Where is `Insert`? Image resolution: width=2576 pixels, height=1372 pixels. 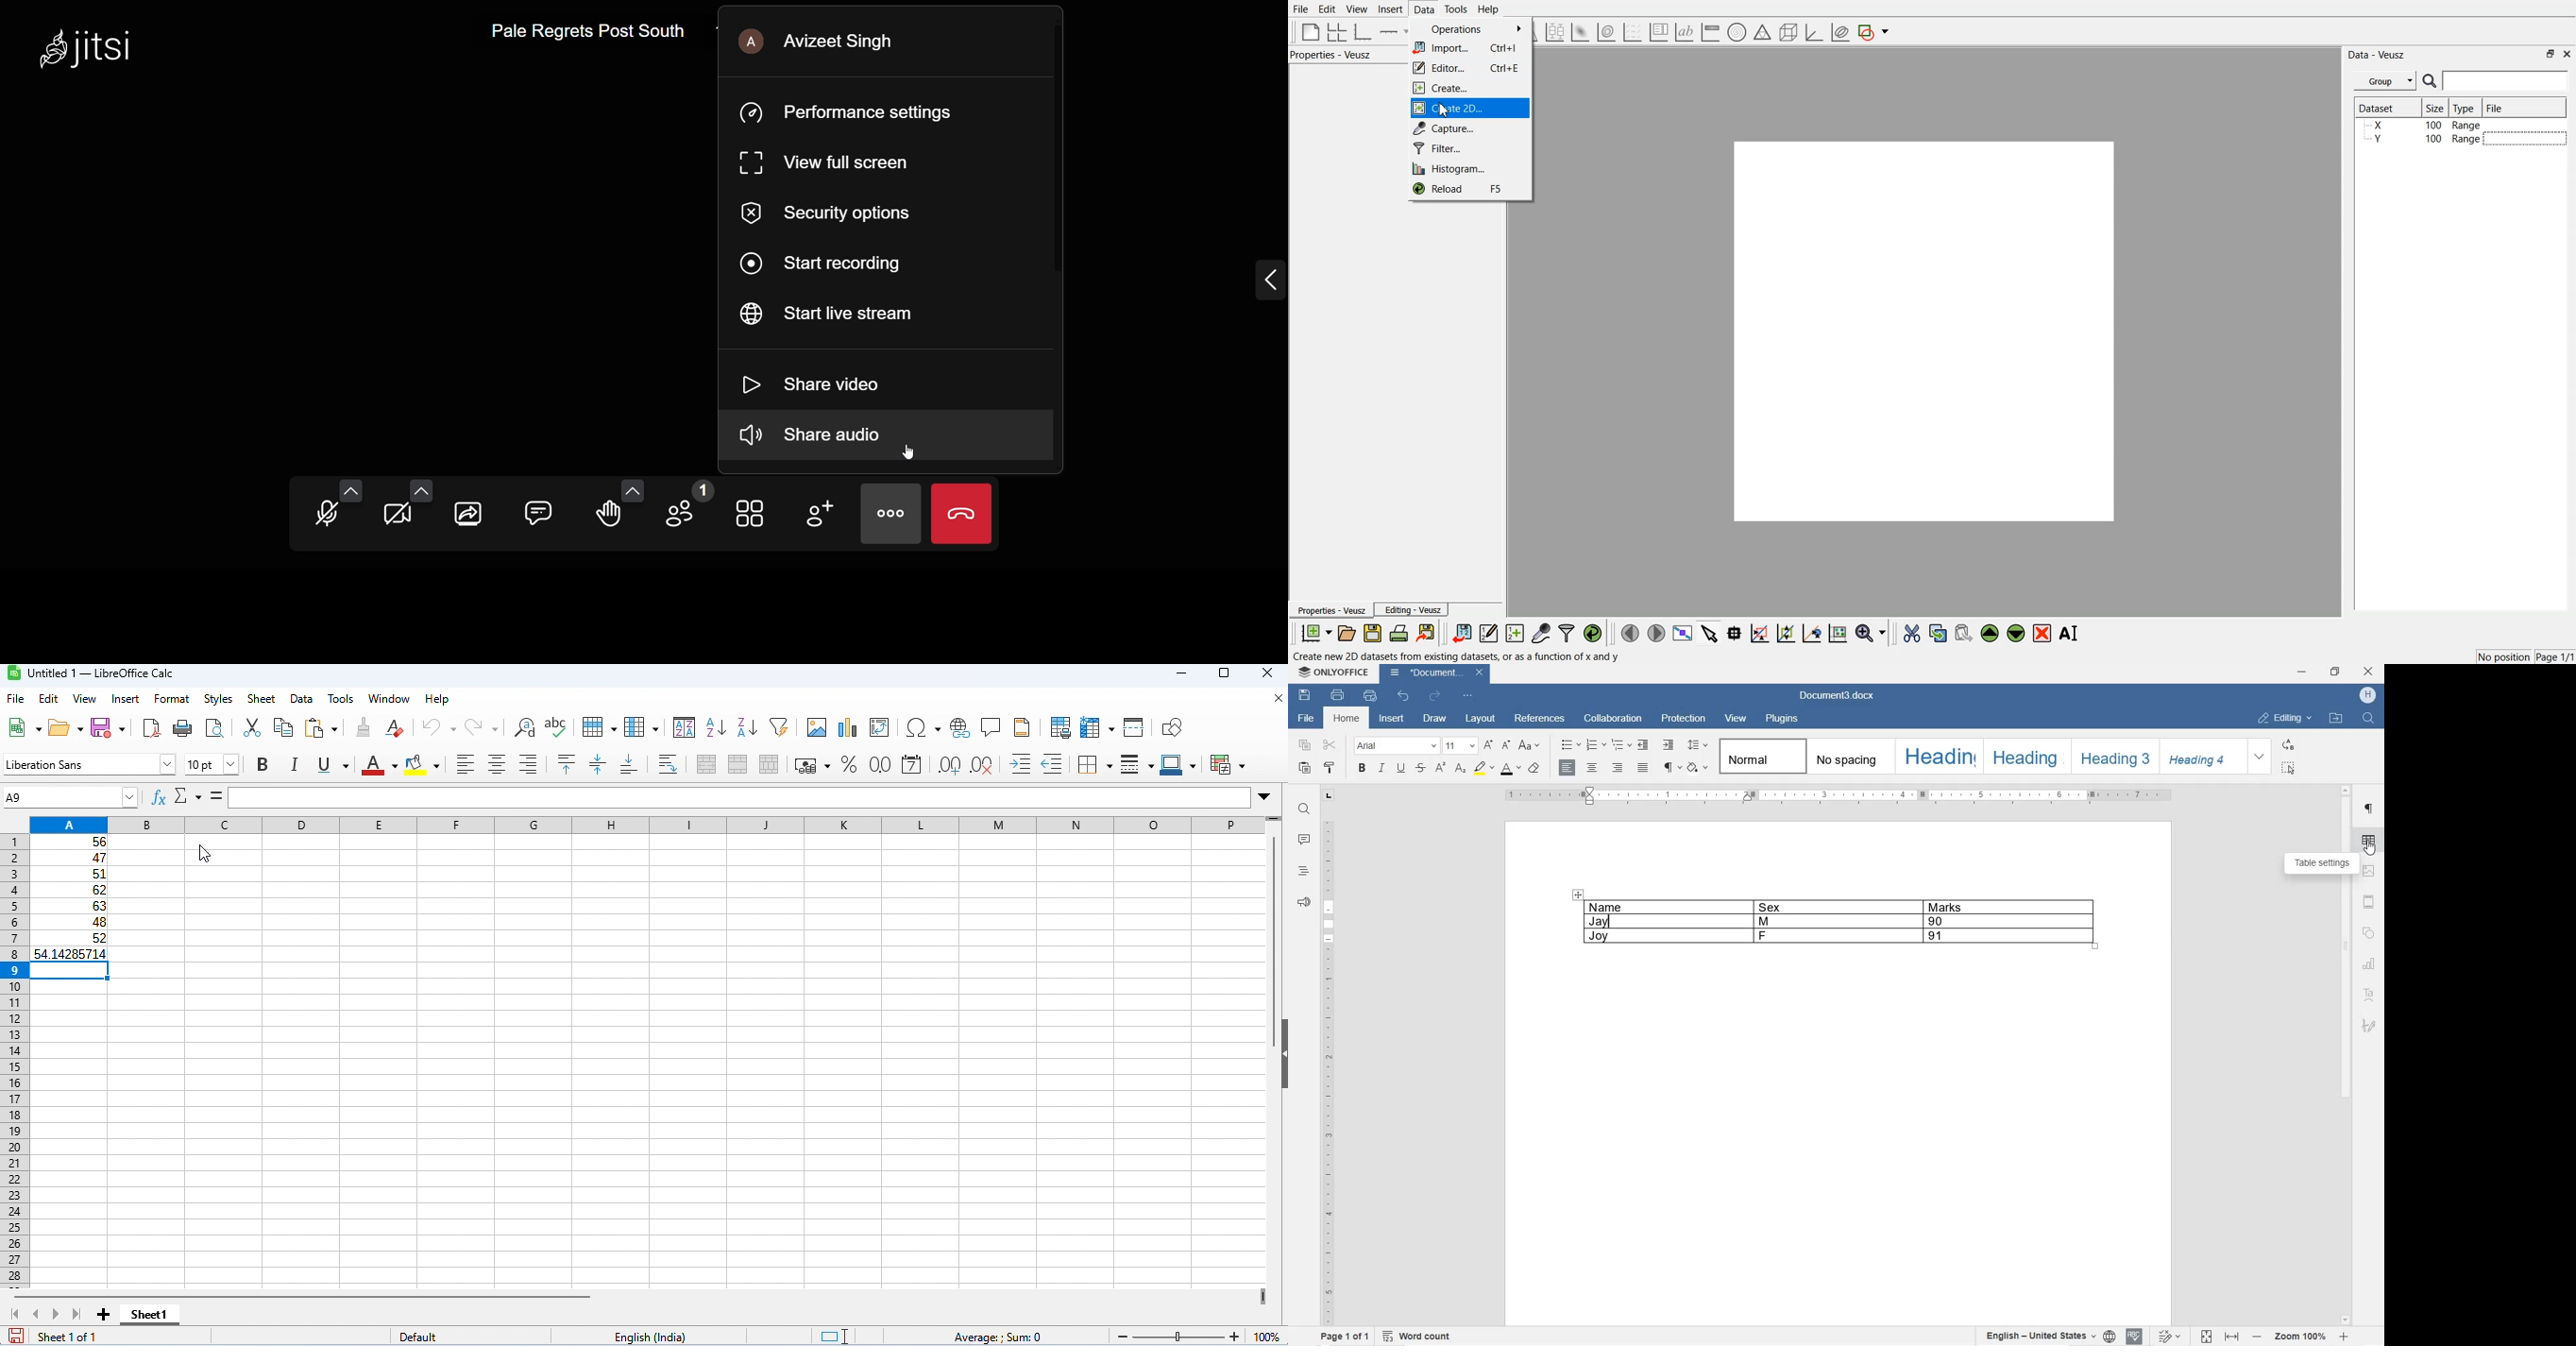
Insert is located at coordinates (1390, 9).